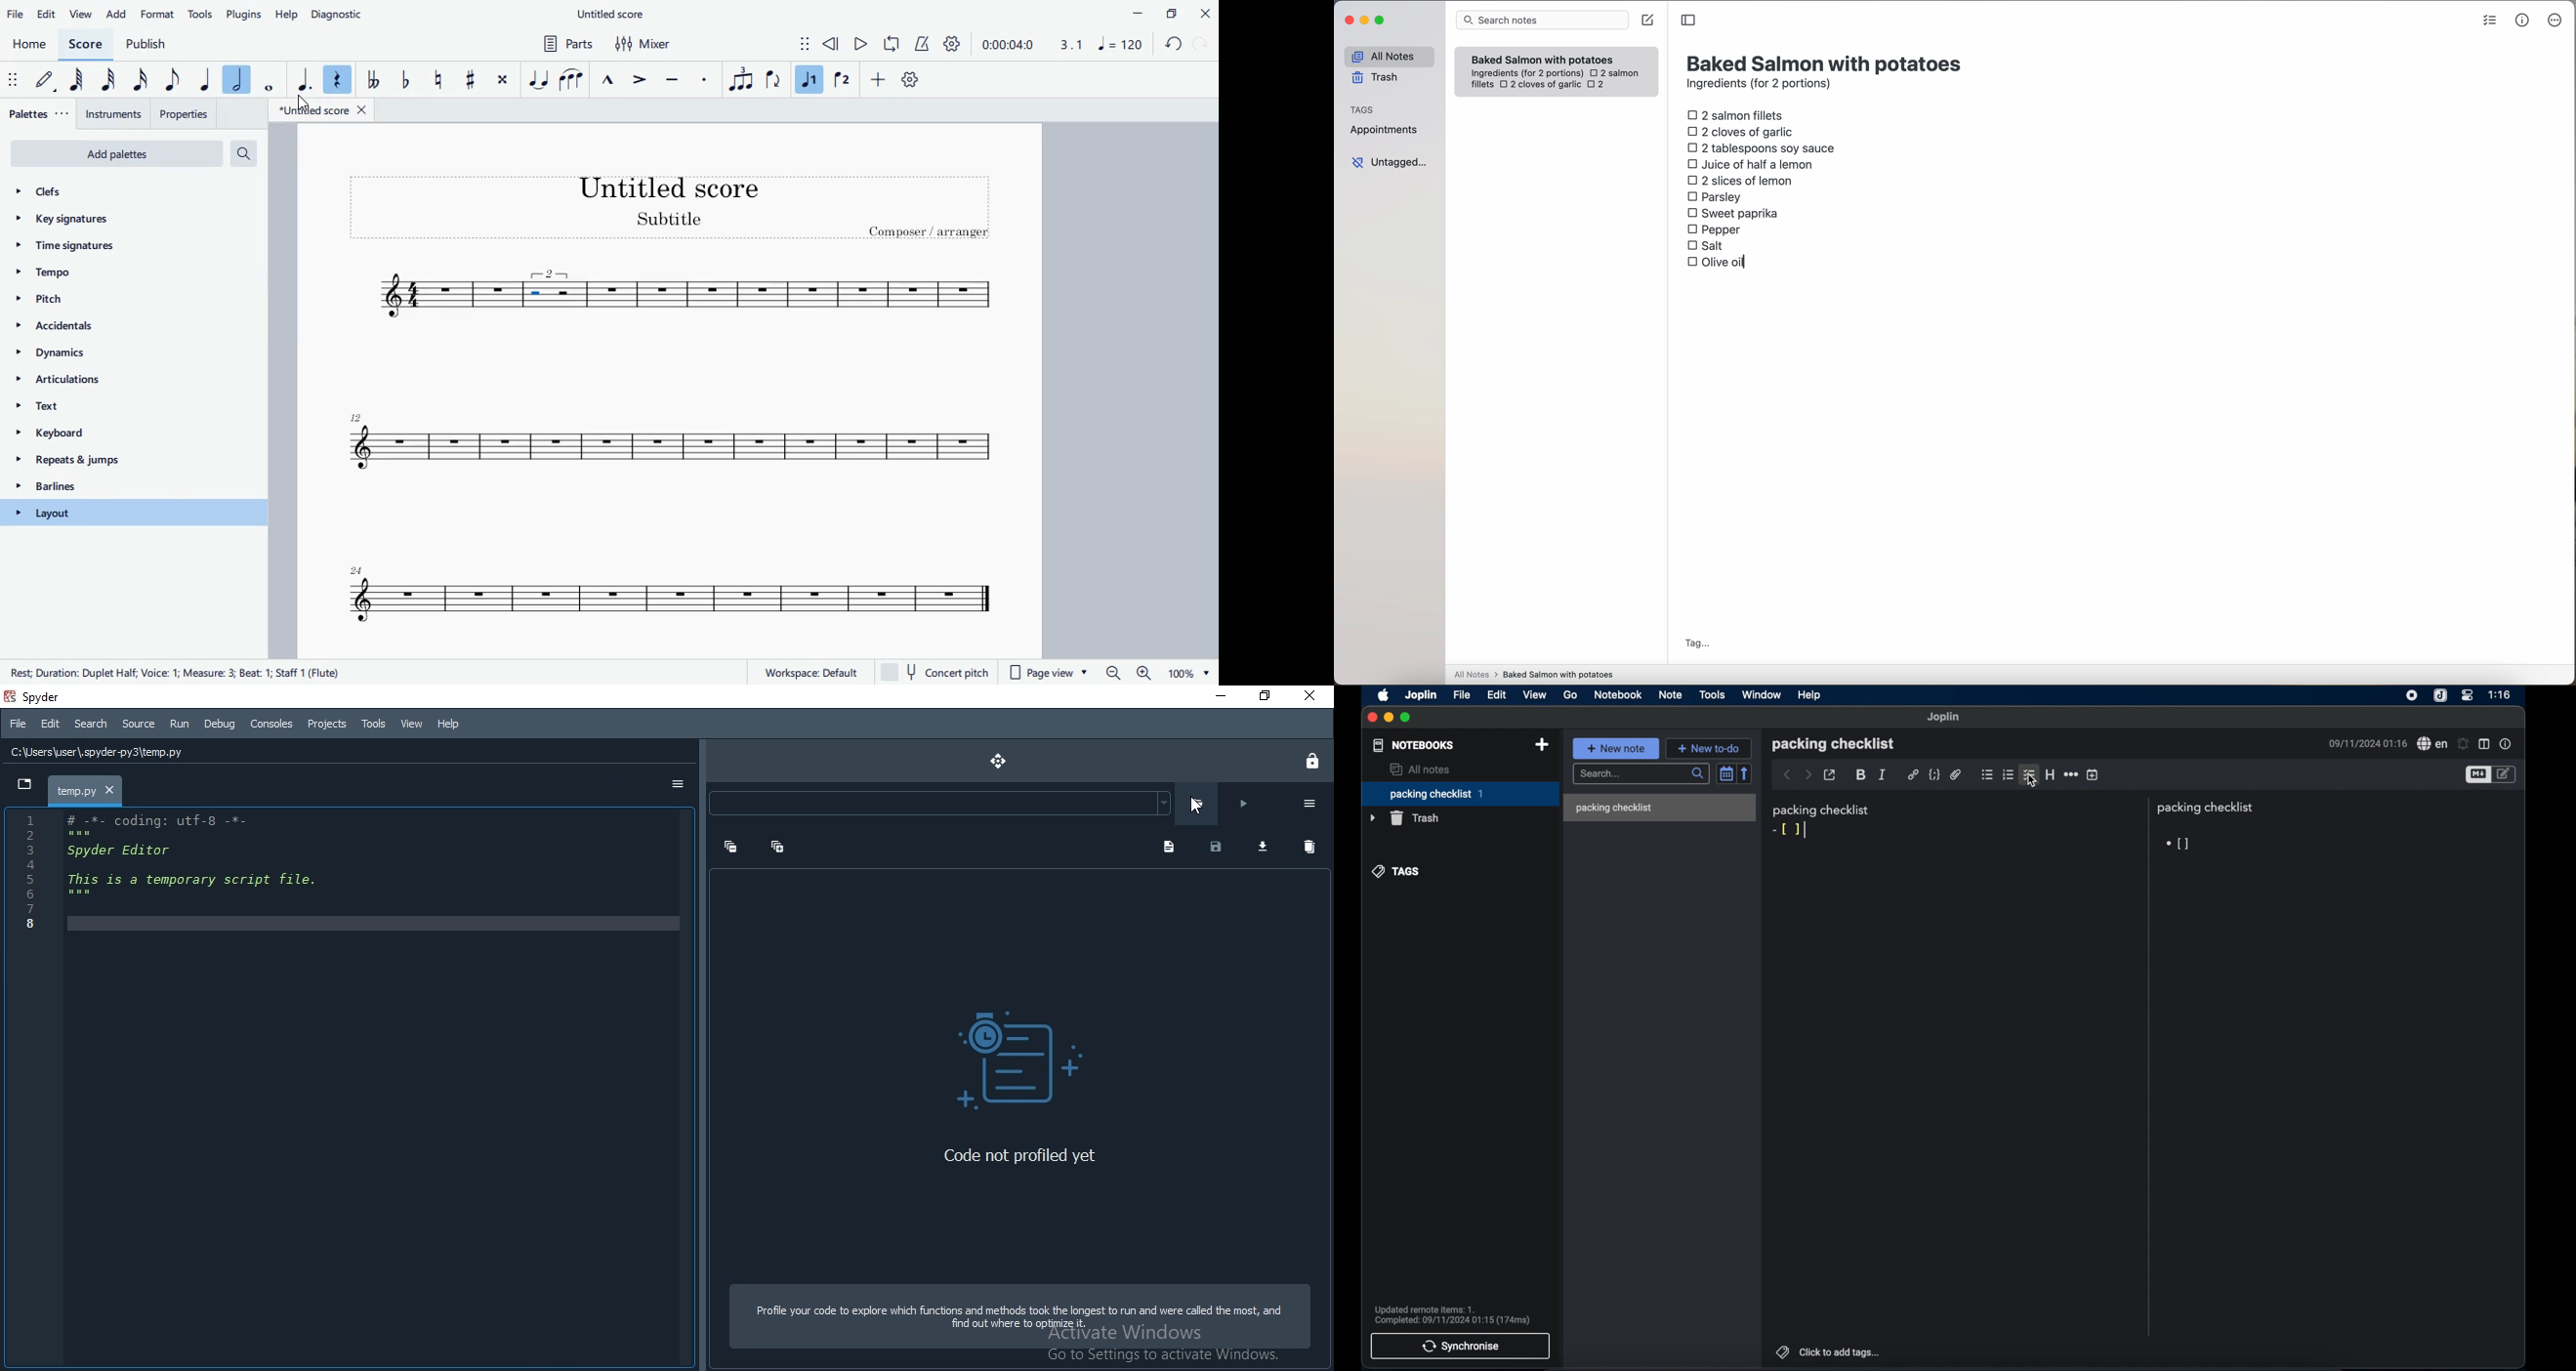 The height and width of the screenshot is (1372, 2576). I want to click on toggle edito, so click(2505, 775).